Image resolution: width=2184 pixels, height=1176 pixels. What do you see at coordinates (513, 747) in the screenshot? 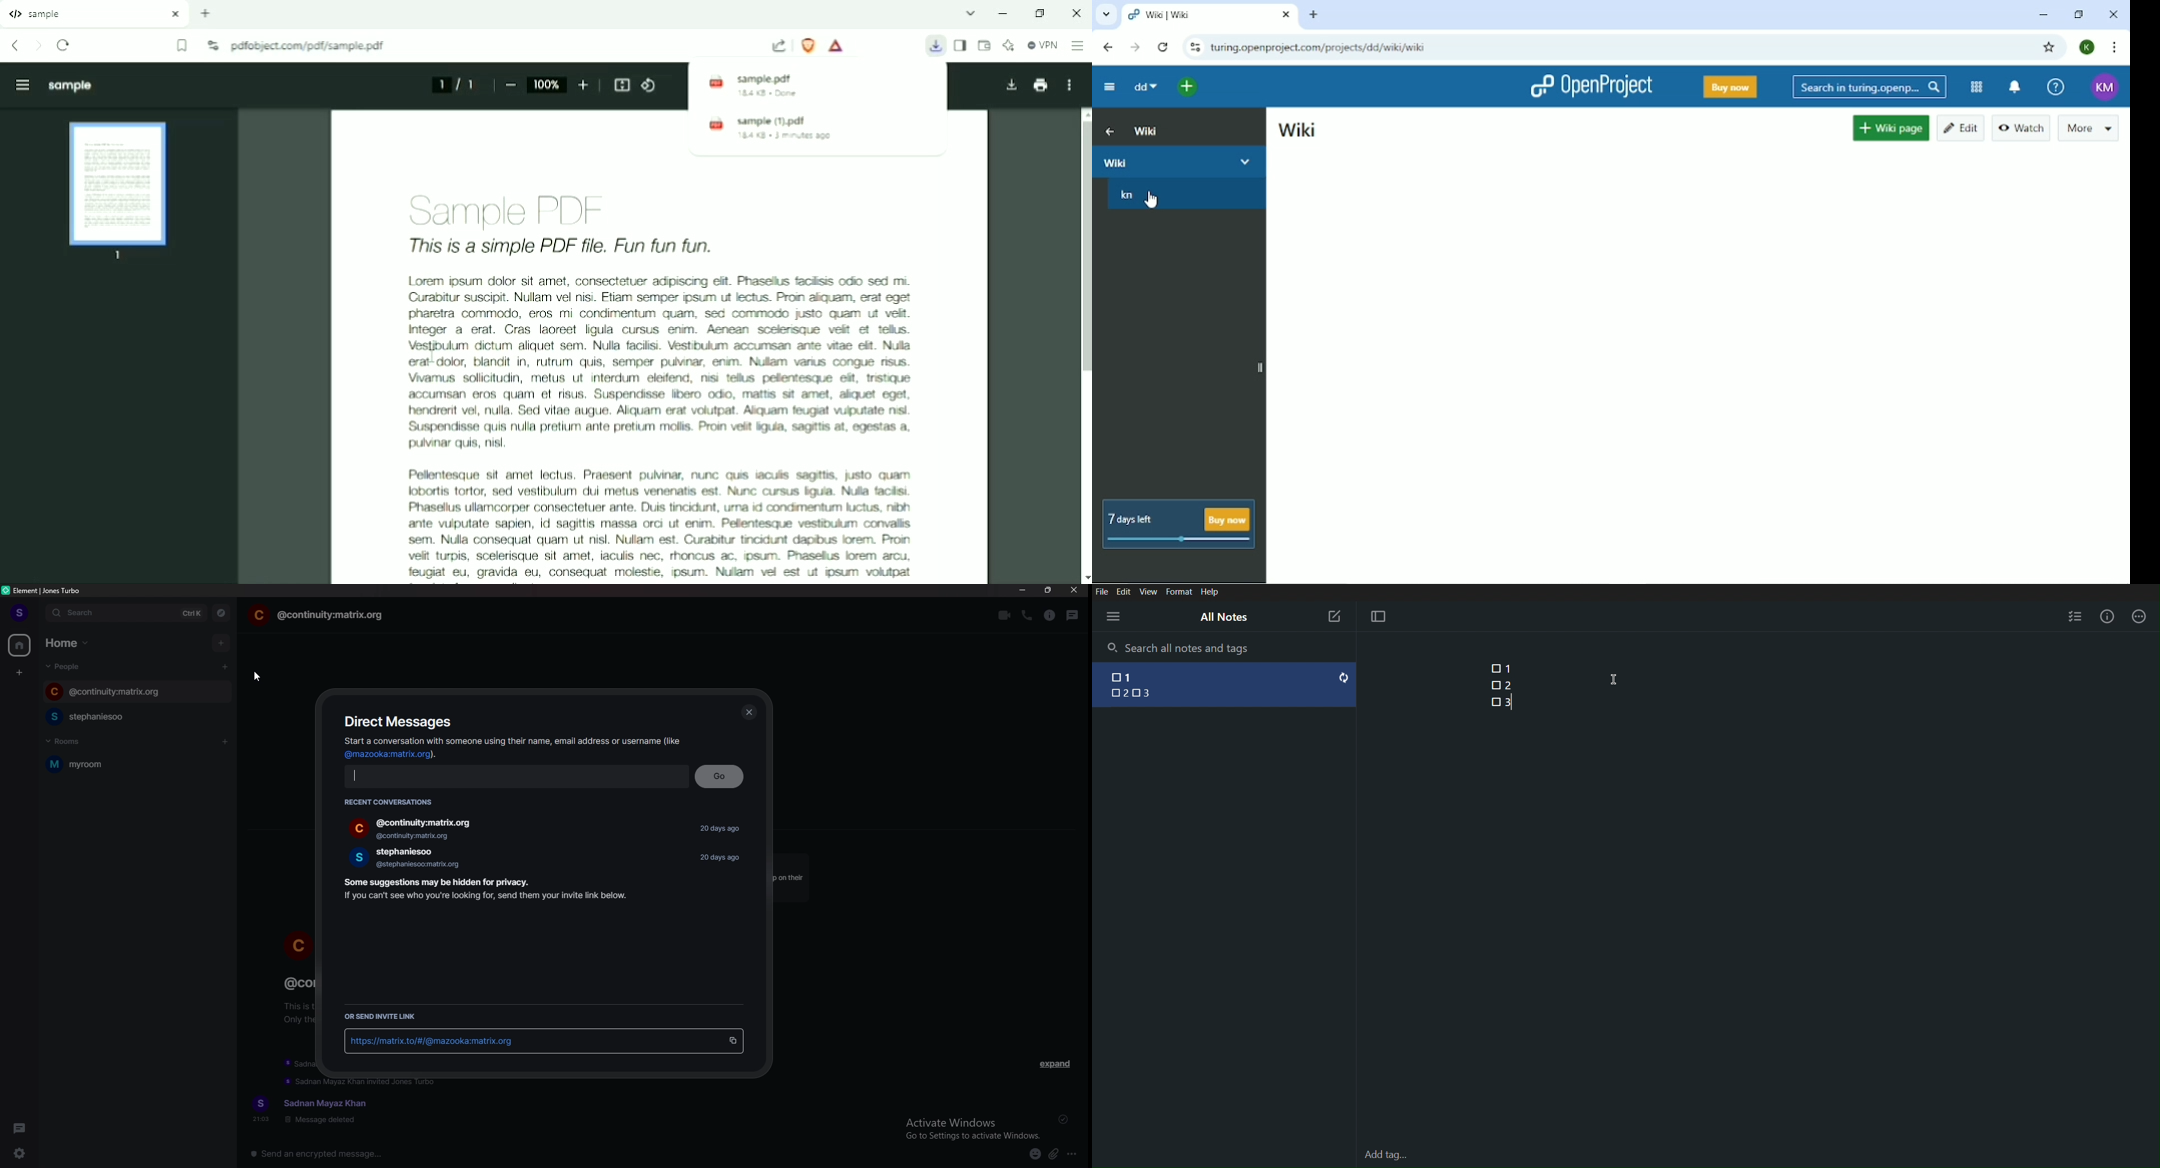
I see `info` at bounding box center [513, 747].